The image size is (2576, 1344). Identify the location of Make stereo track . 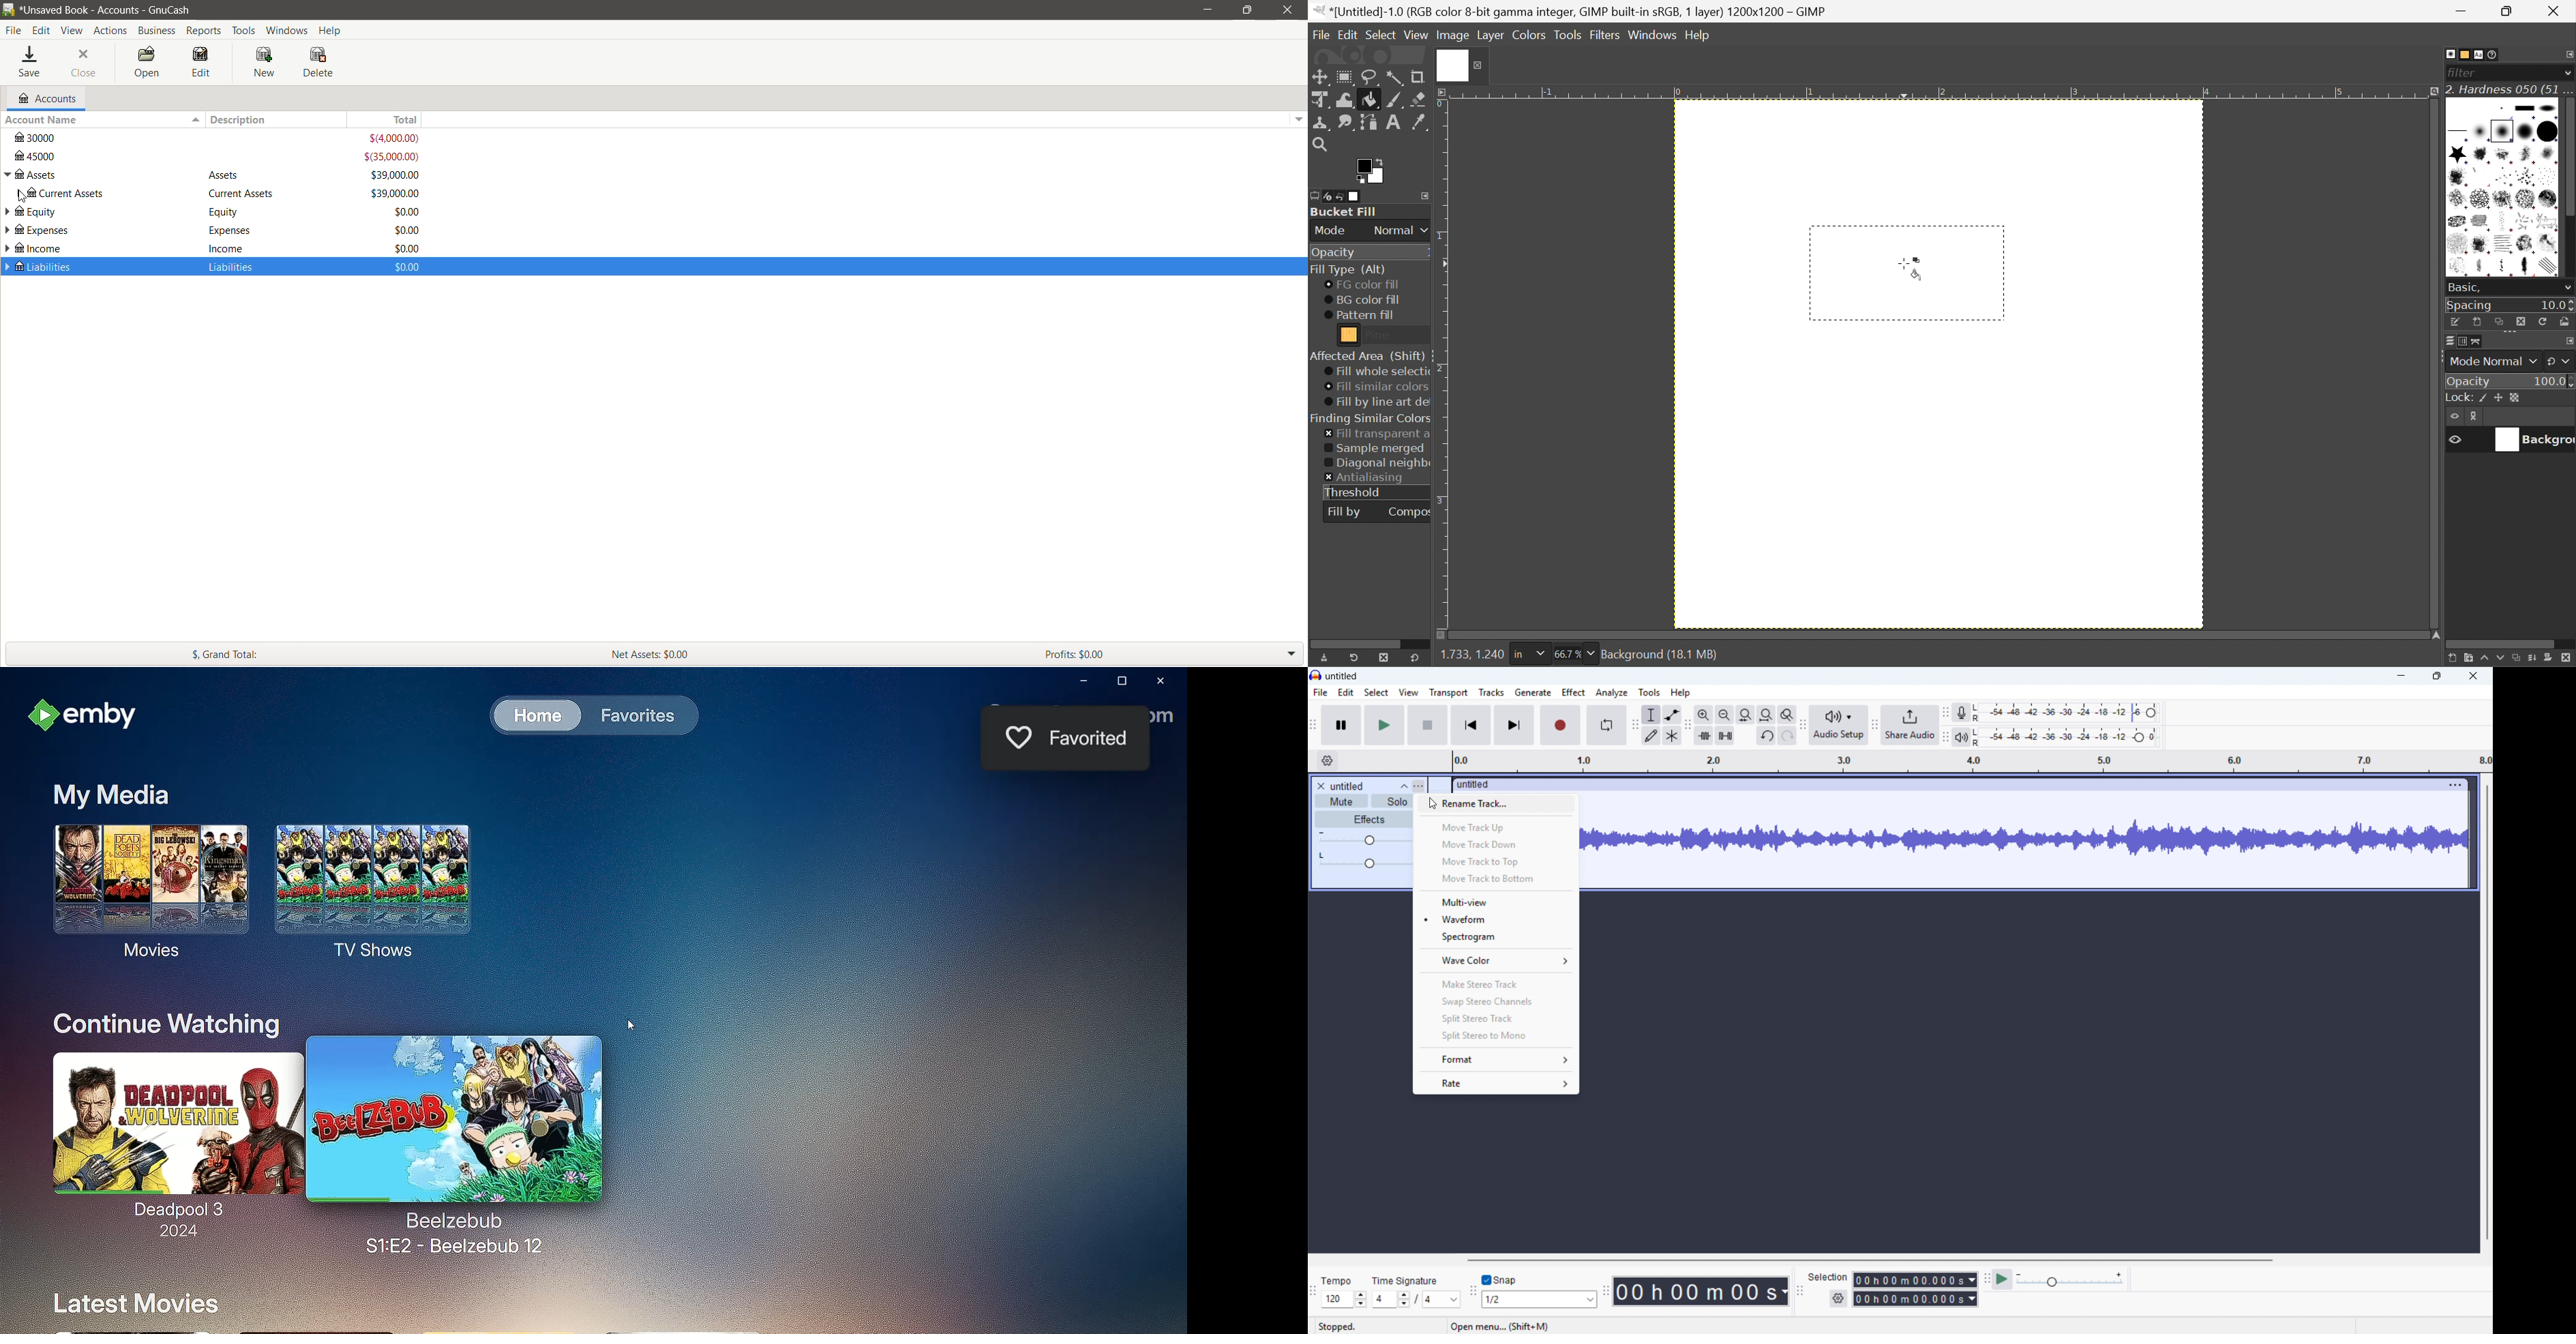
(1495, 984).